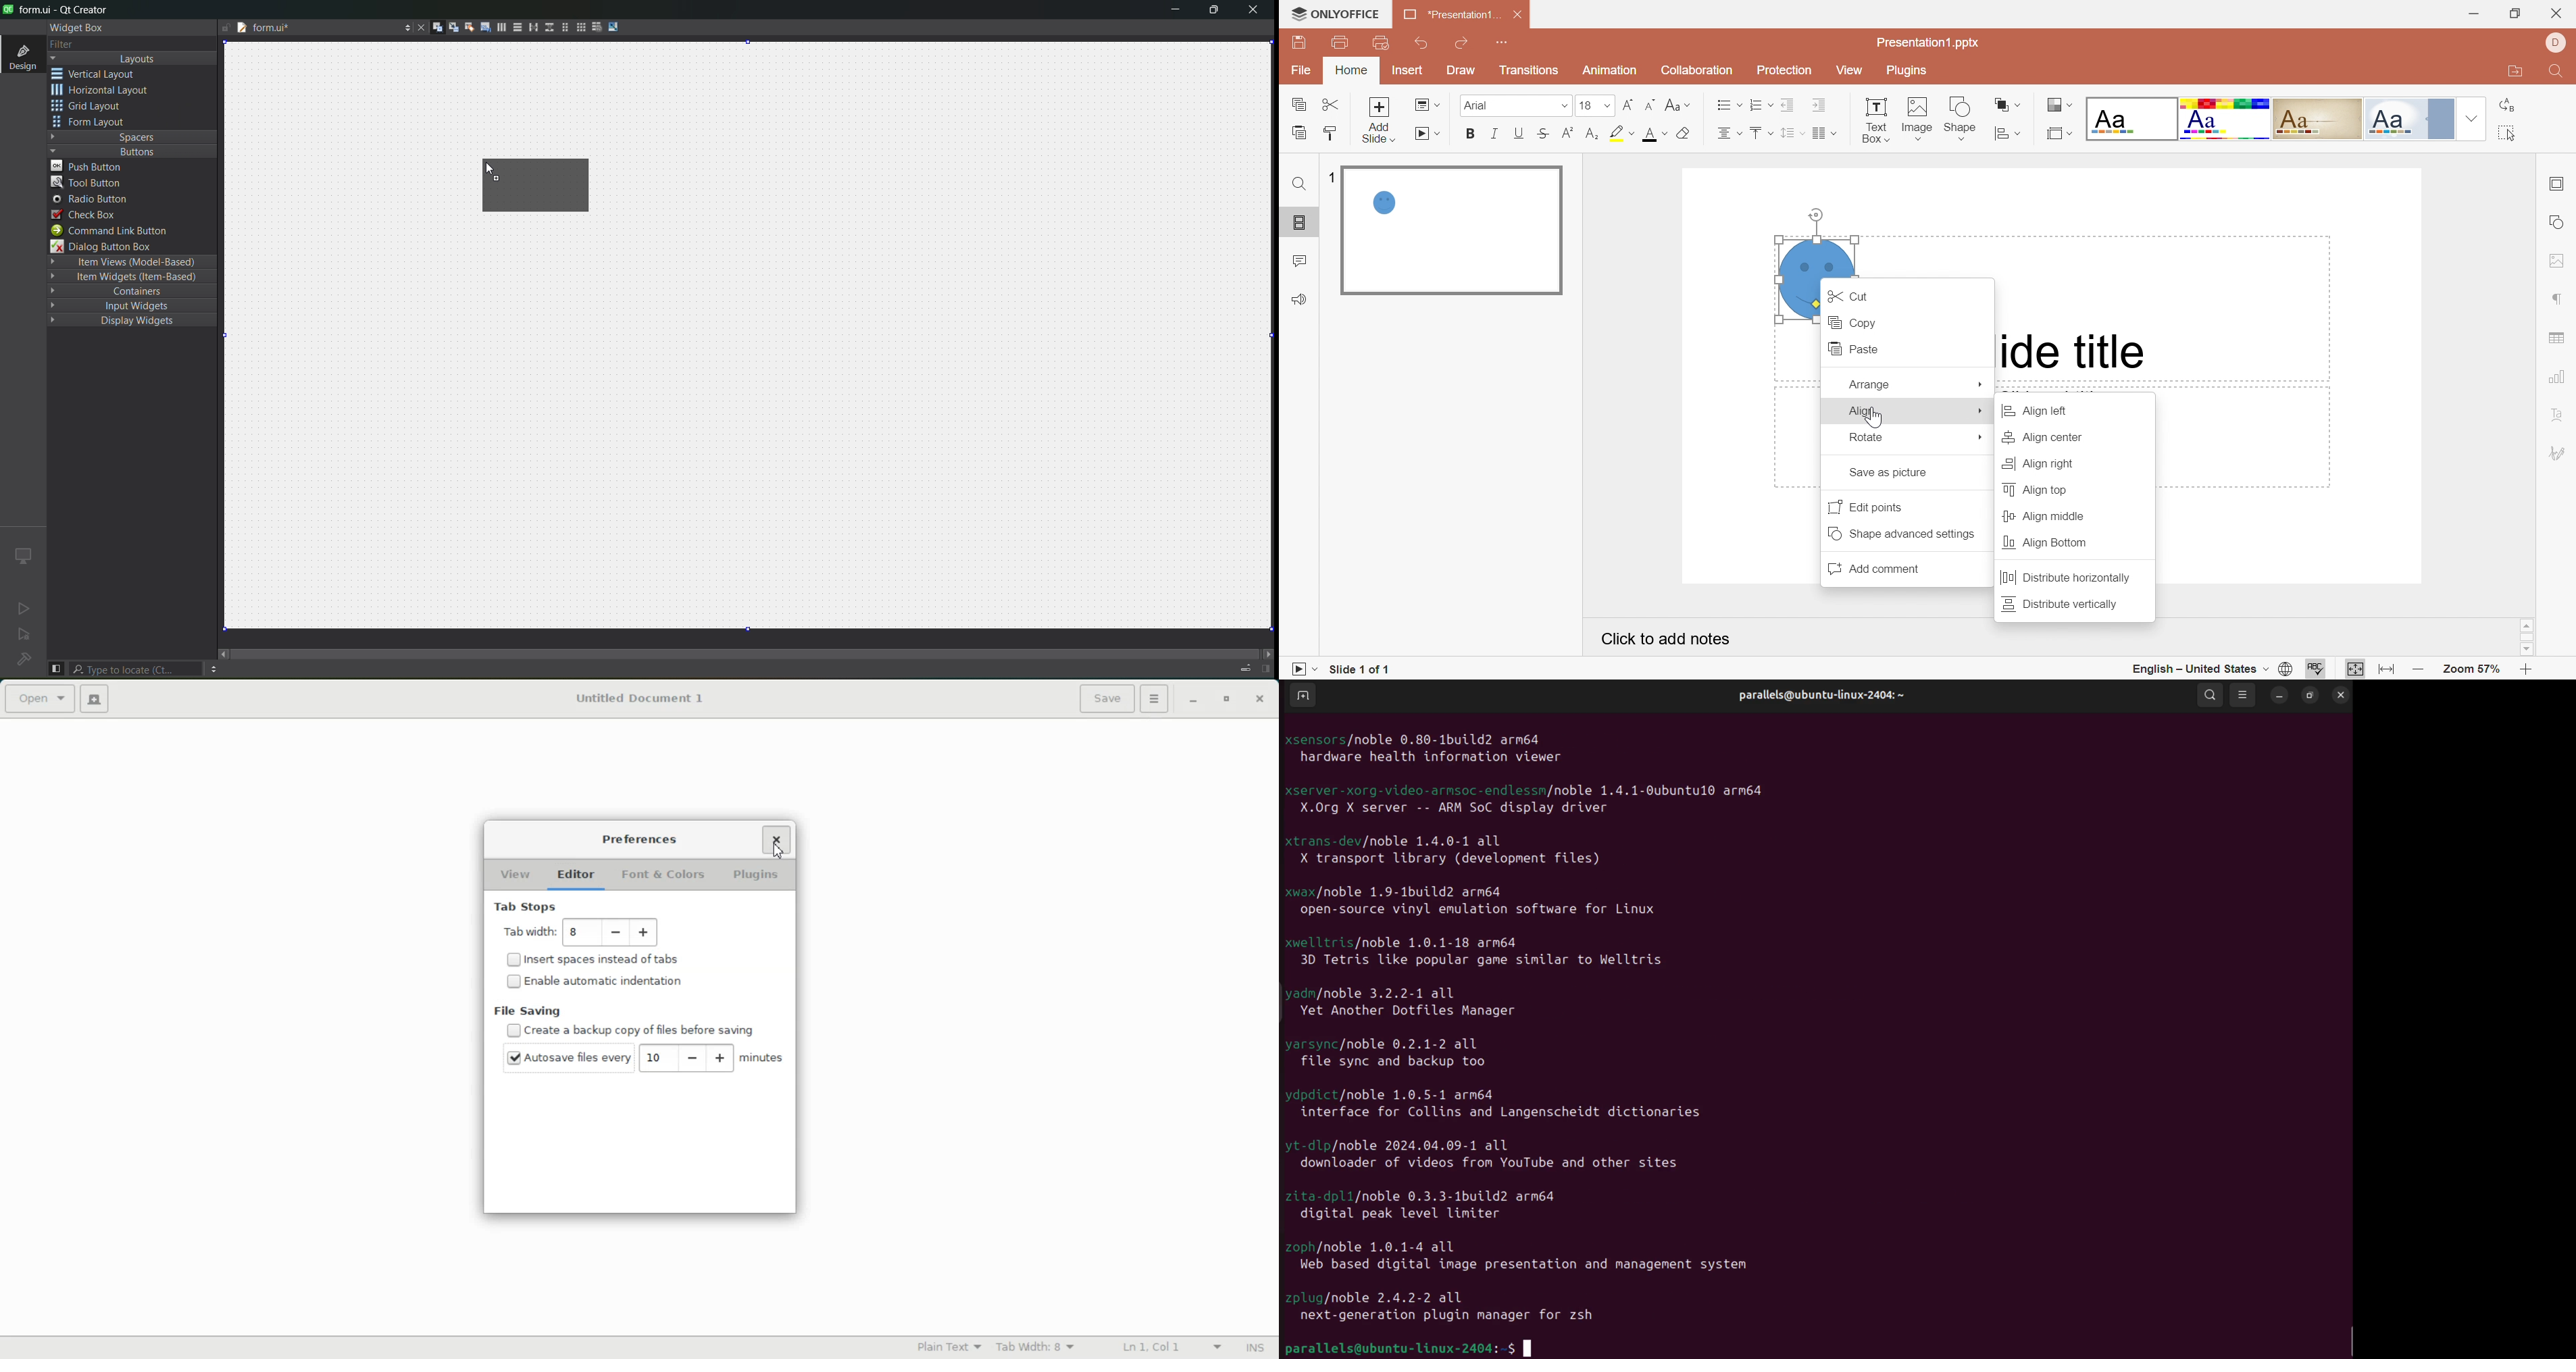  What do you see at coordinates (2040, 489) in the screenshot?
I see `Align top` at bounding box center [2040, 489].